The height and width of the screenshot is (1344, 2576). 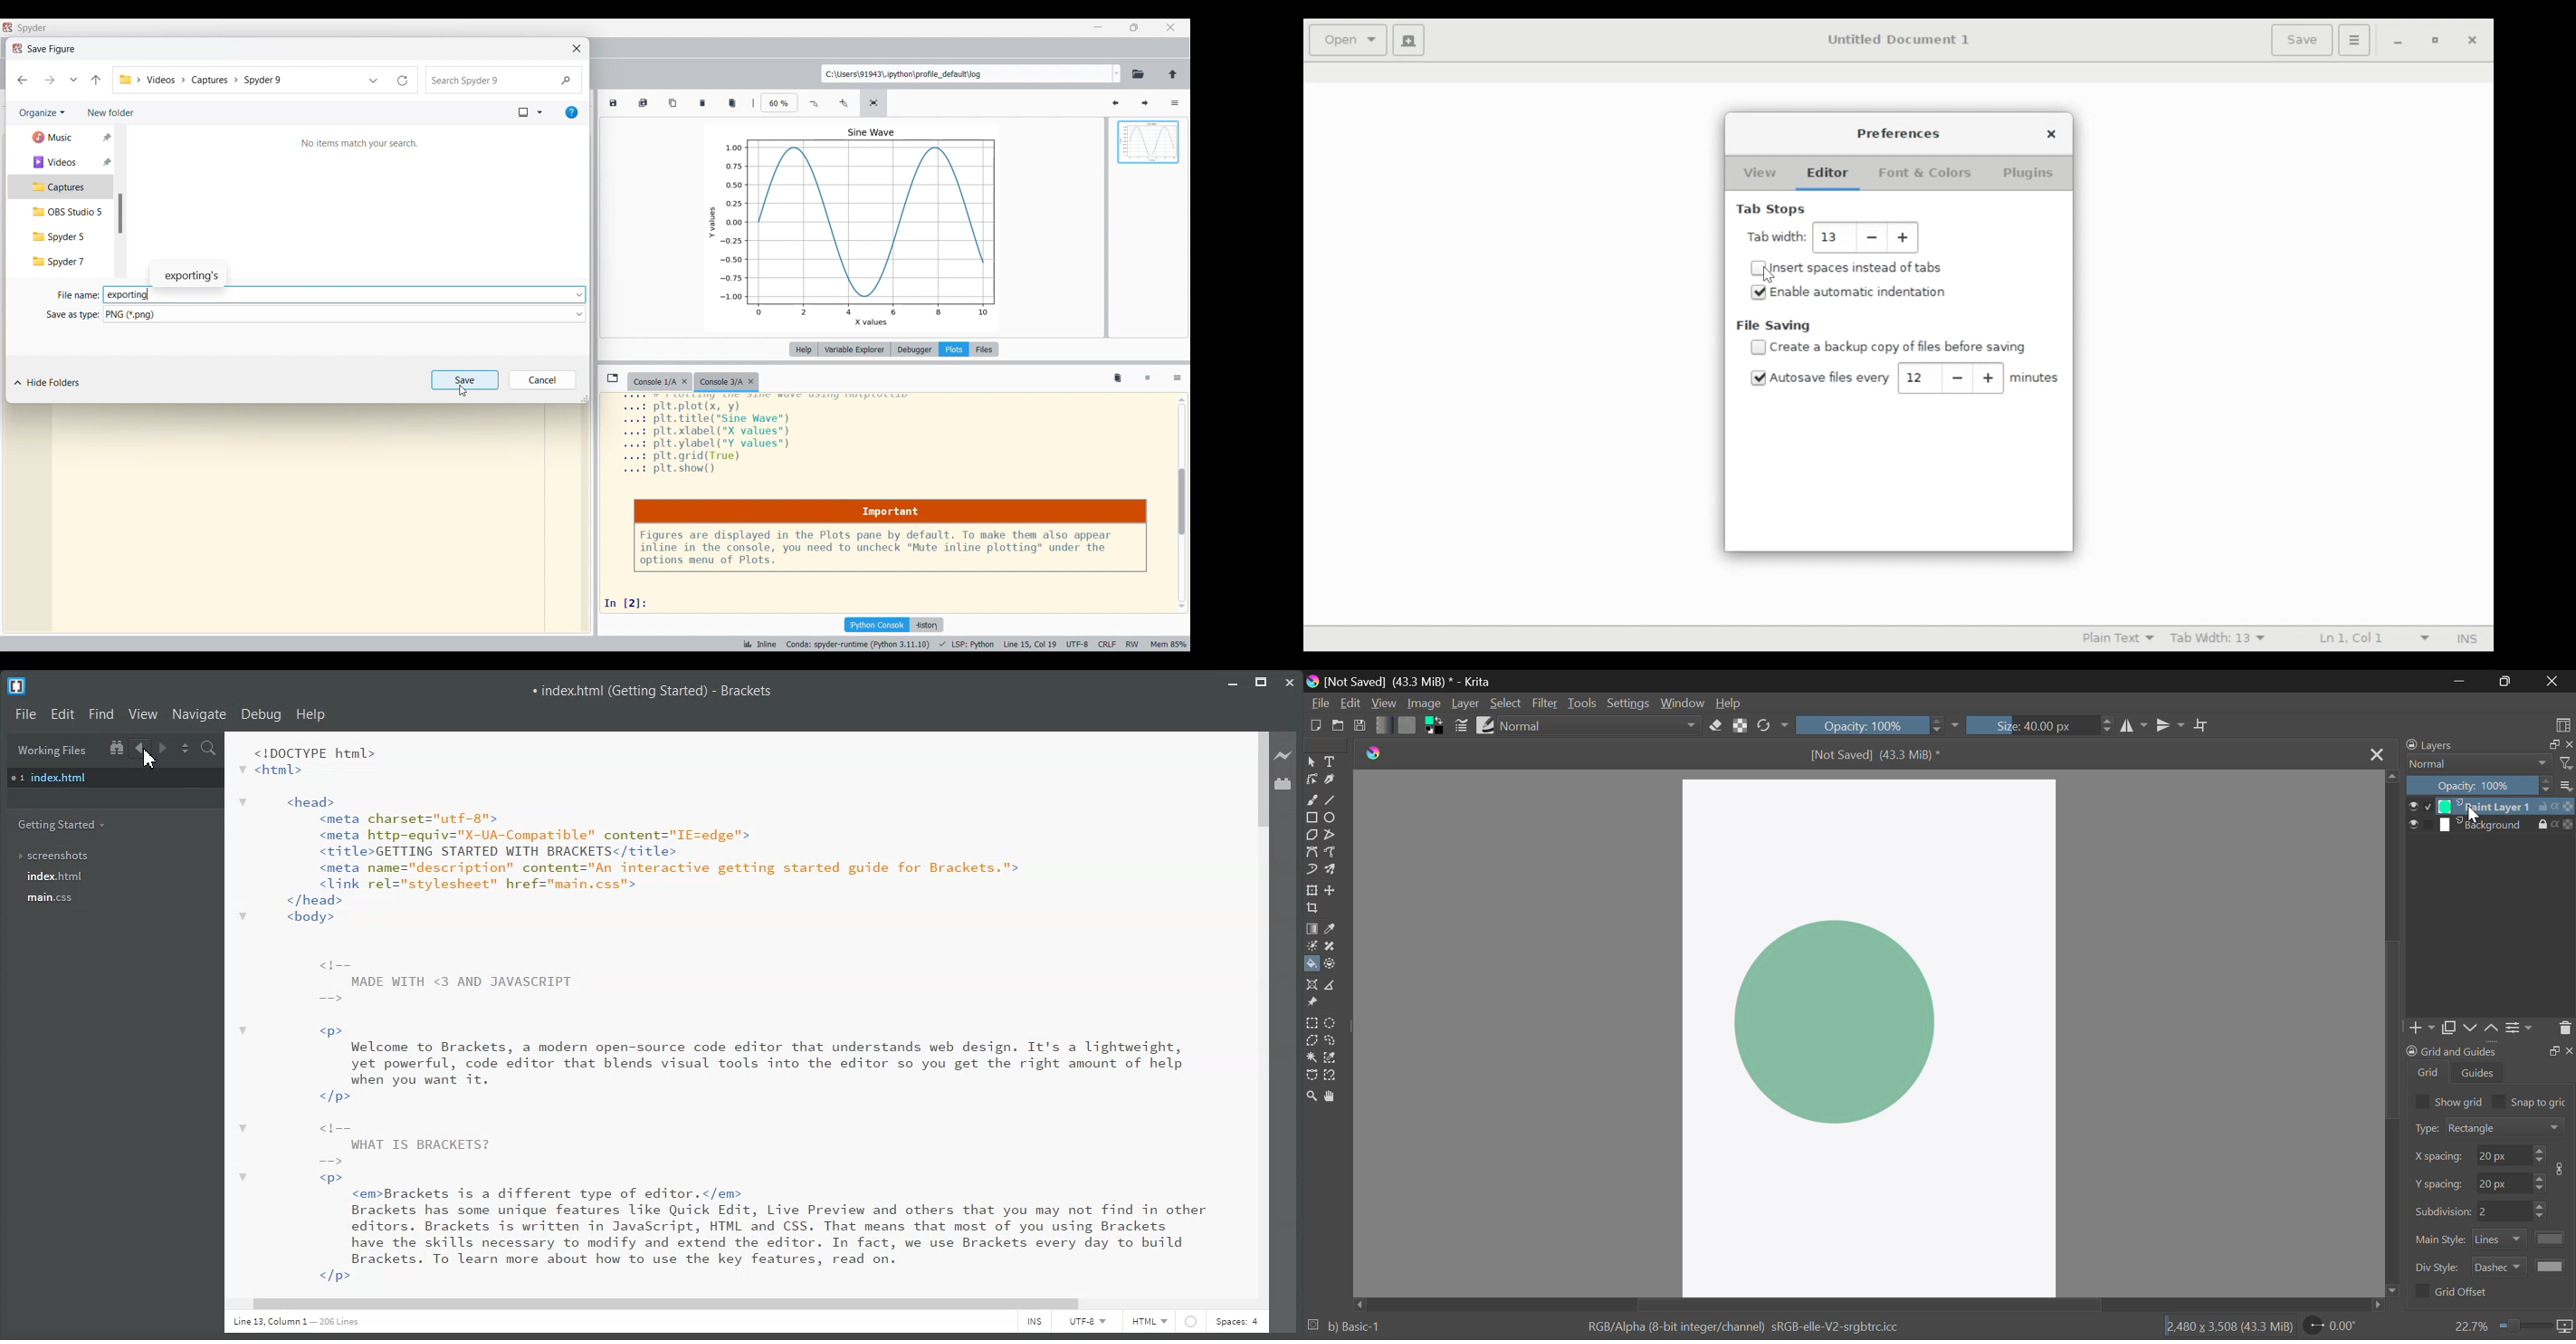 What do you see at coordinates (2393, 1287) in the screenshot?
I see `move down` at bounding box center [2393, 1287].